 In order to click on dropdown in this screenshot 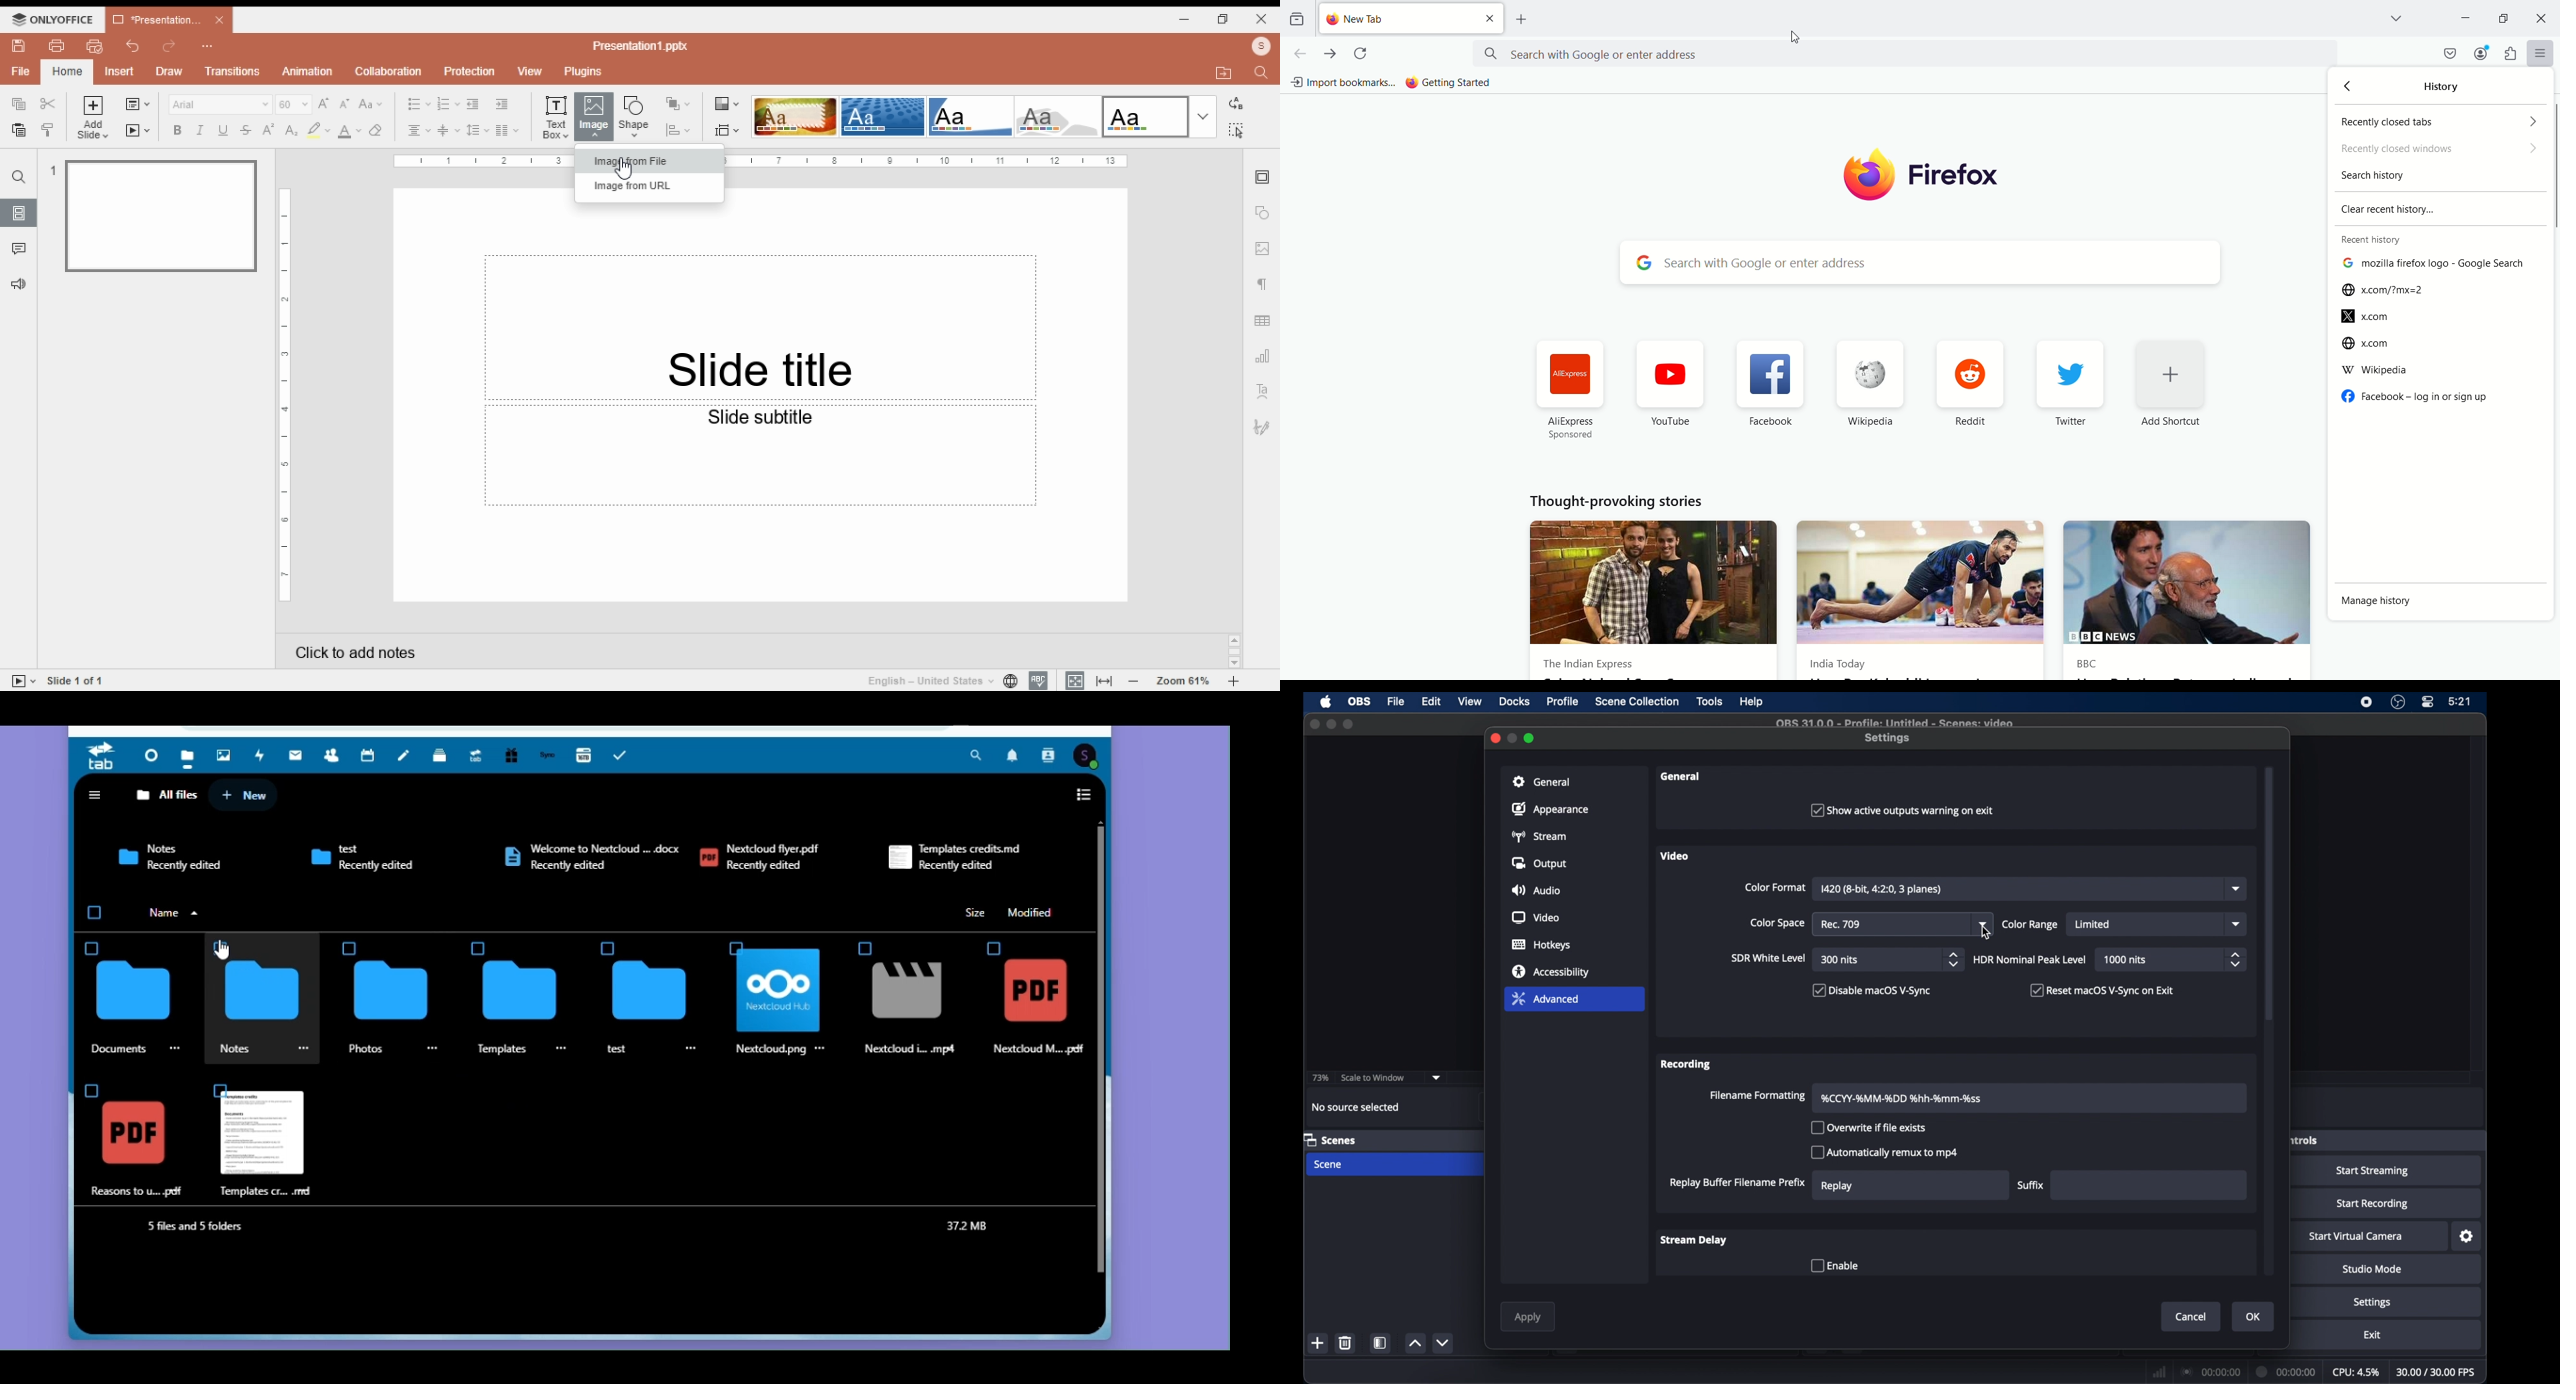, I will do `click(2236, 924)`.